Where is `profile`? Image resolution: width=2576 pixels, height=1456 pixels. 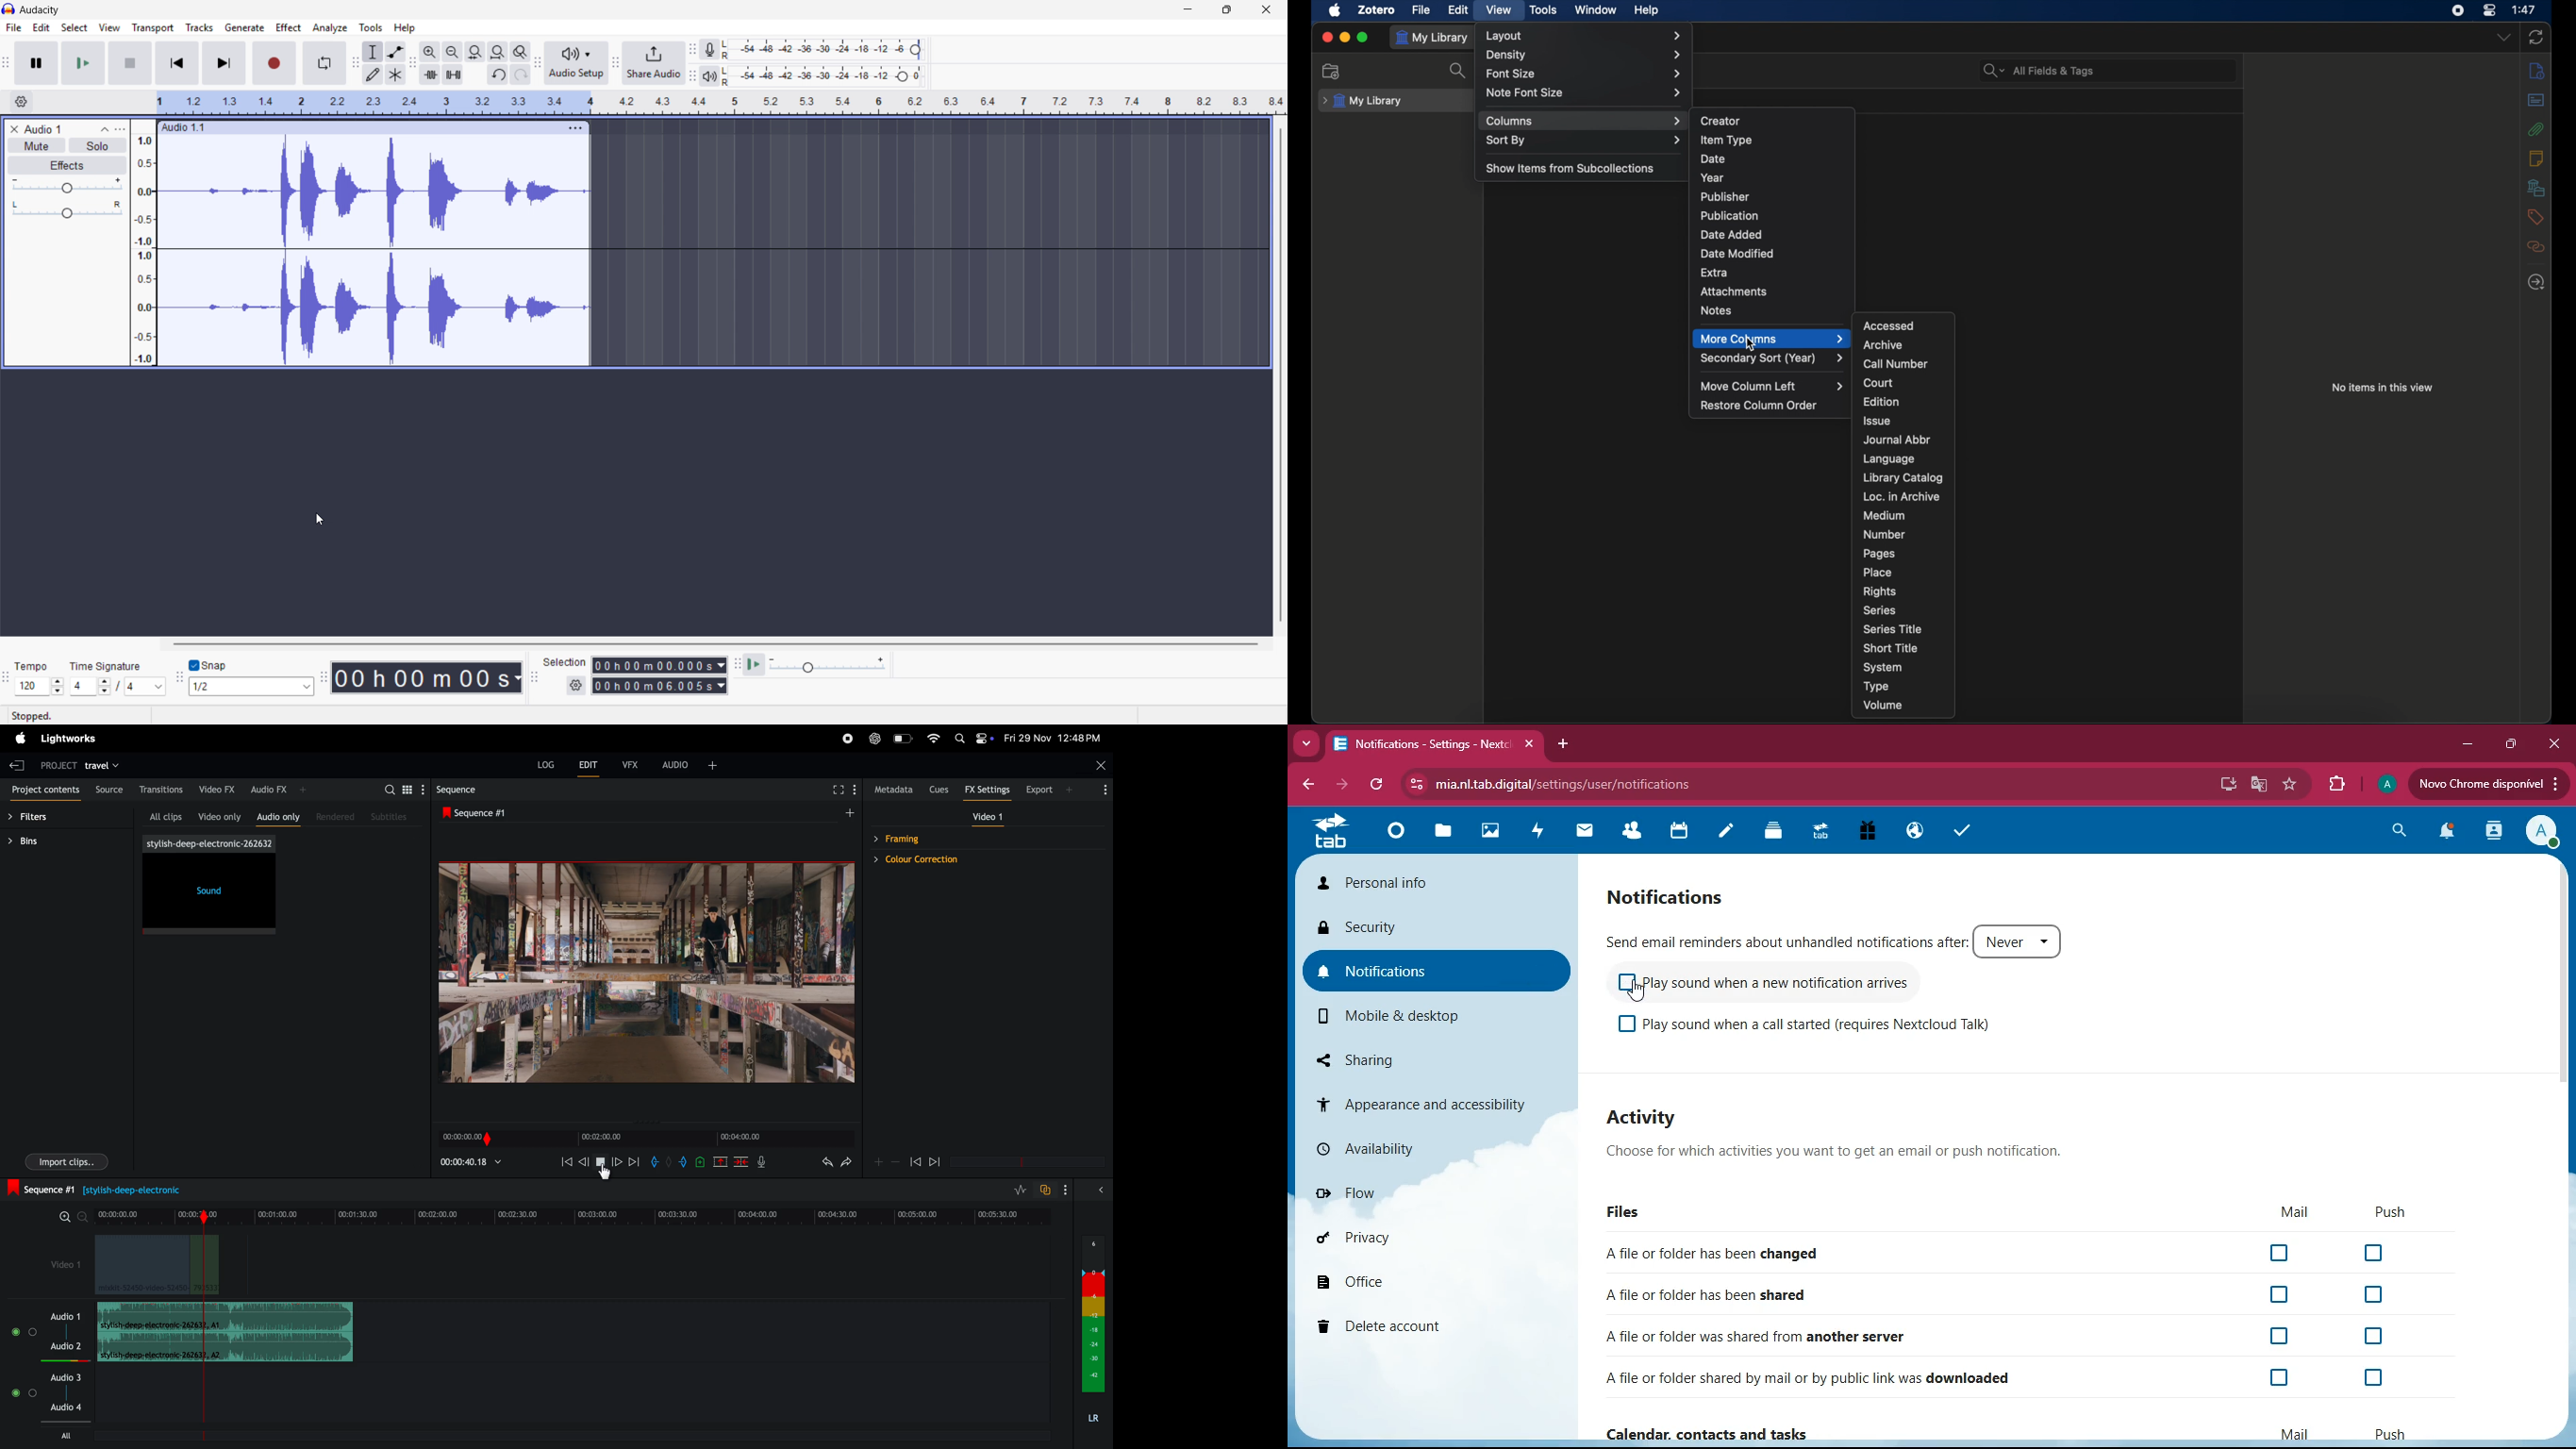 profile is located at coordinates (2385, 787).